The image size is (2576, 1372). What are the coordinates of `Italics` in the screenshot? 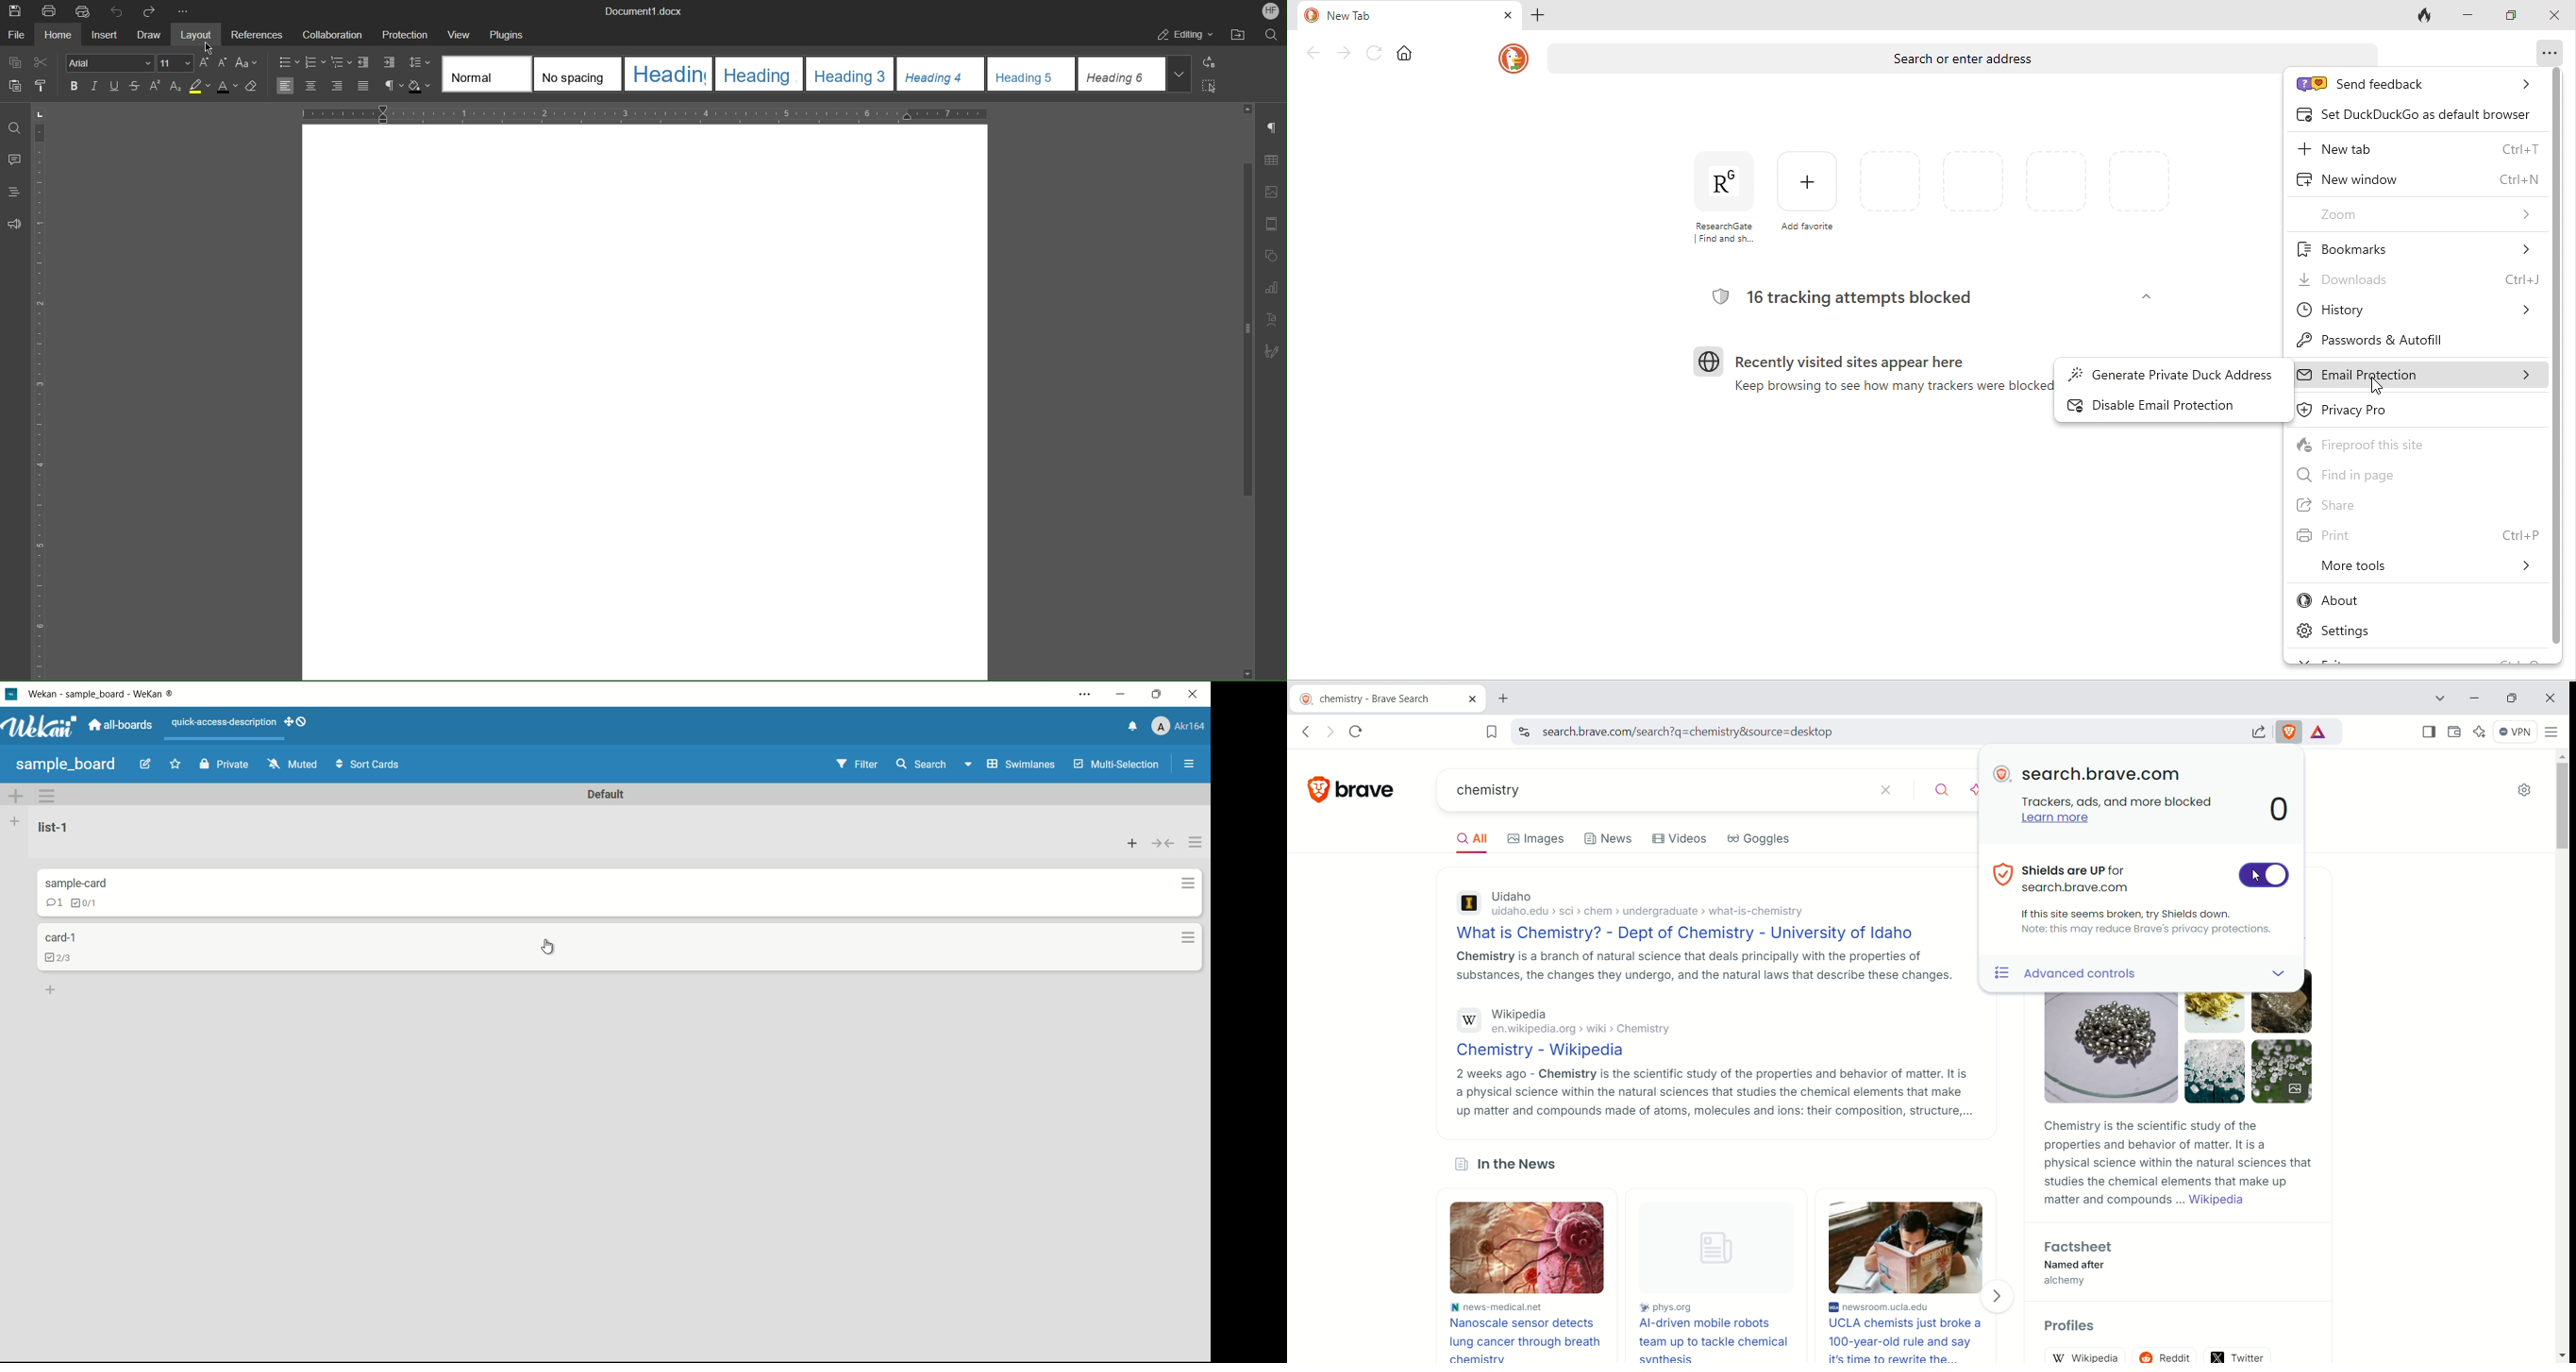 It's located at (96, 86).